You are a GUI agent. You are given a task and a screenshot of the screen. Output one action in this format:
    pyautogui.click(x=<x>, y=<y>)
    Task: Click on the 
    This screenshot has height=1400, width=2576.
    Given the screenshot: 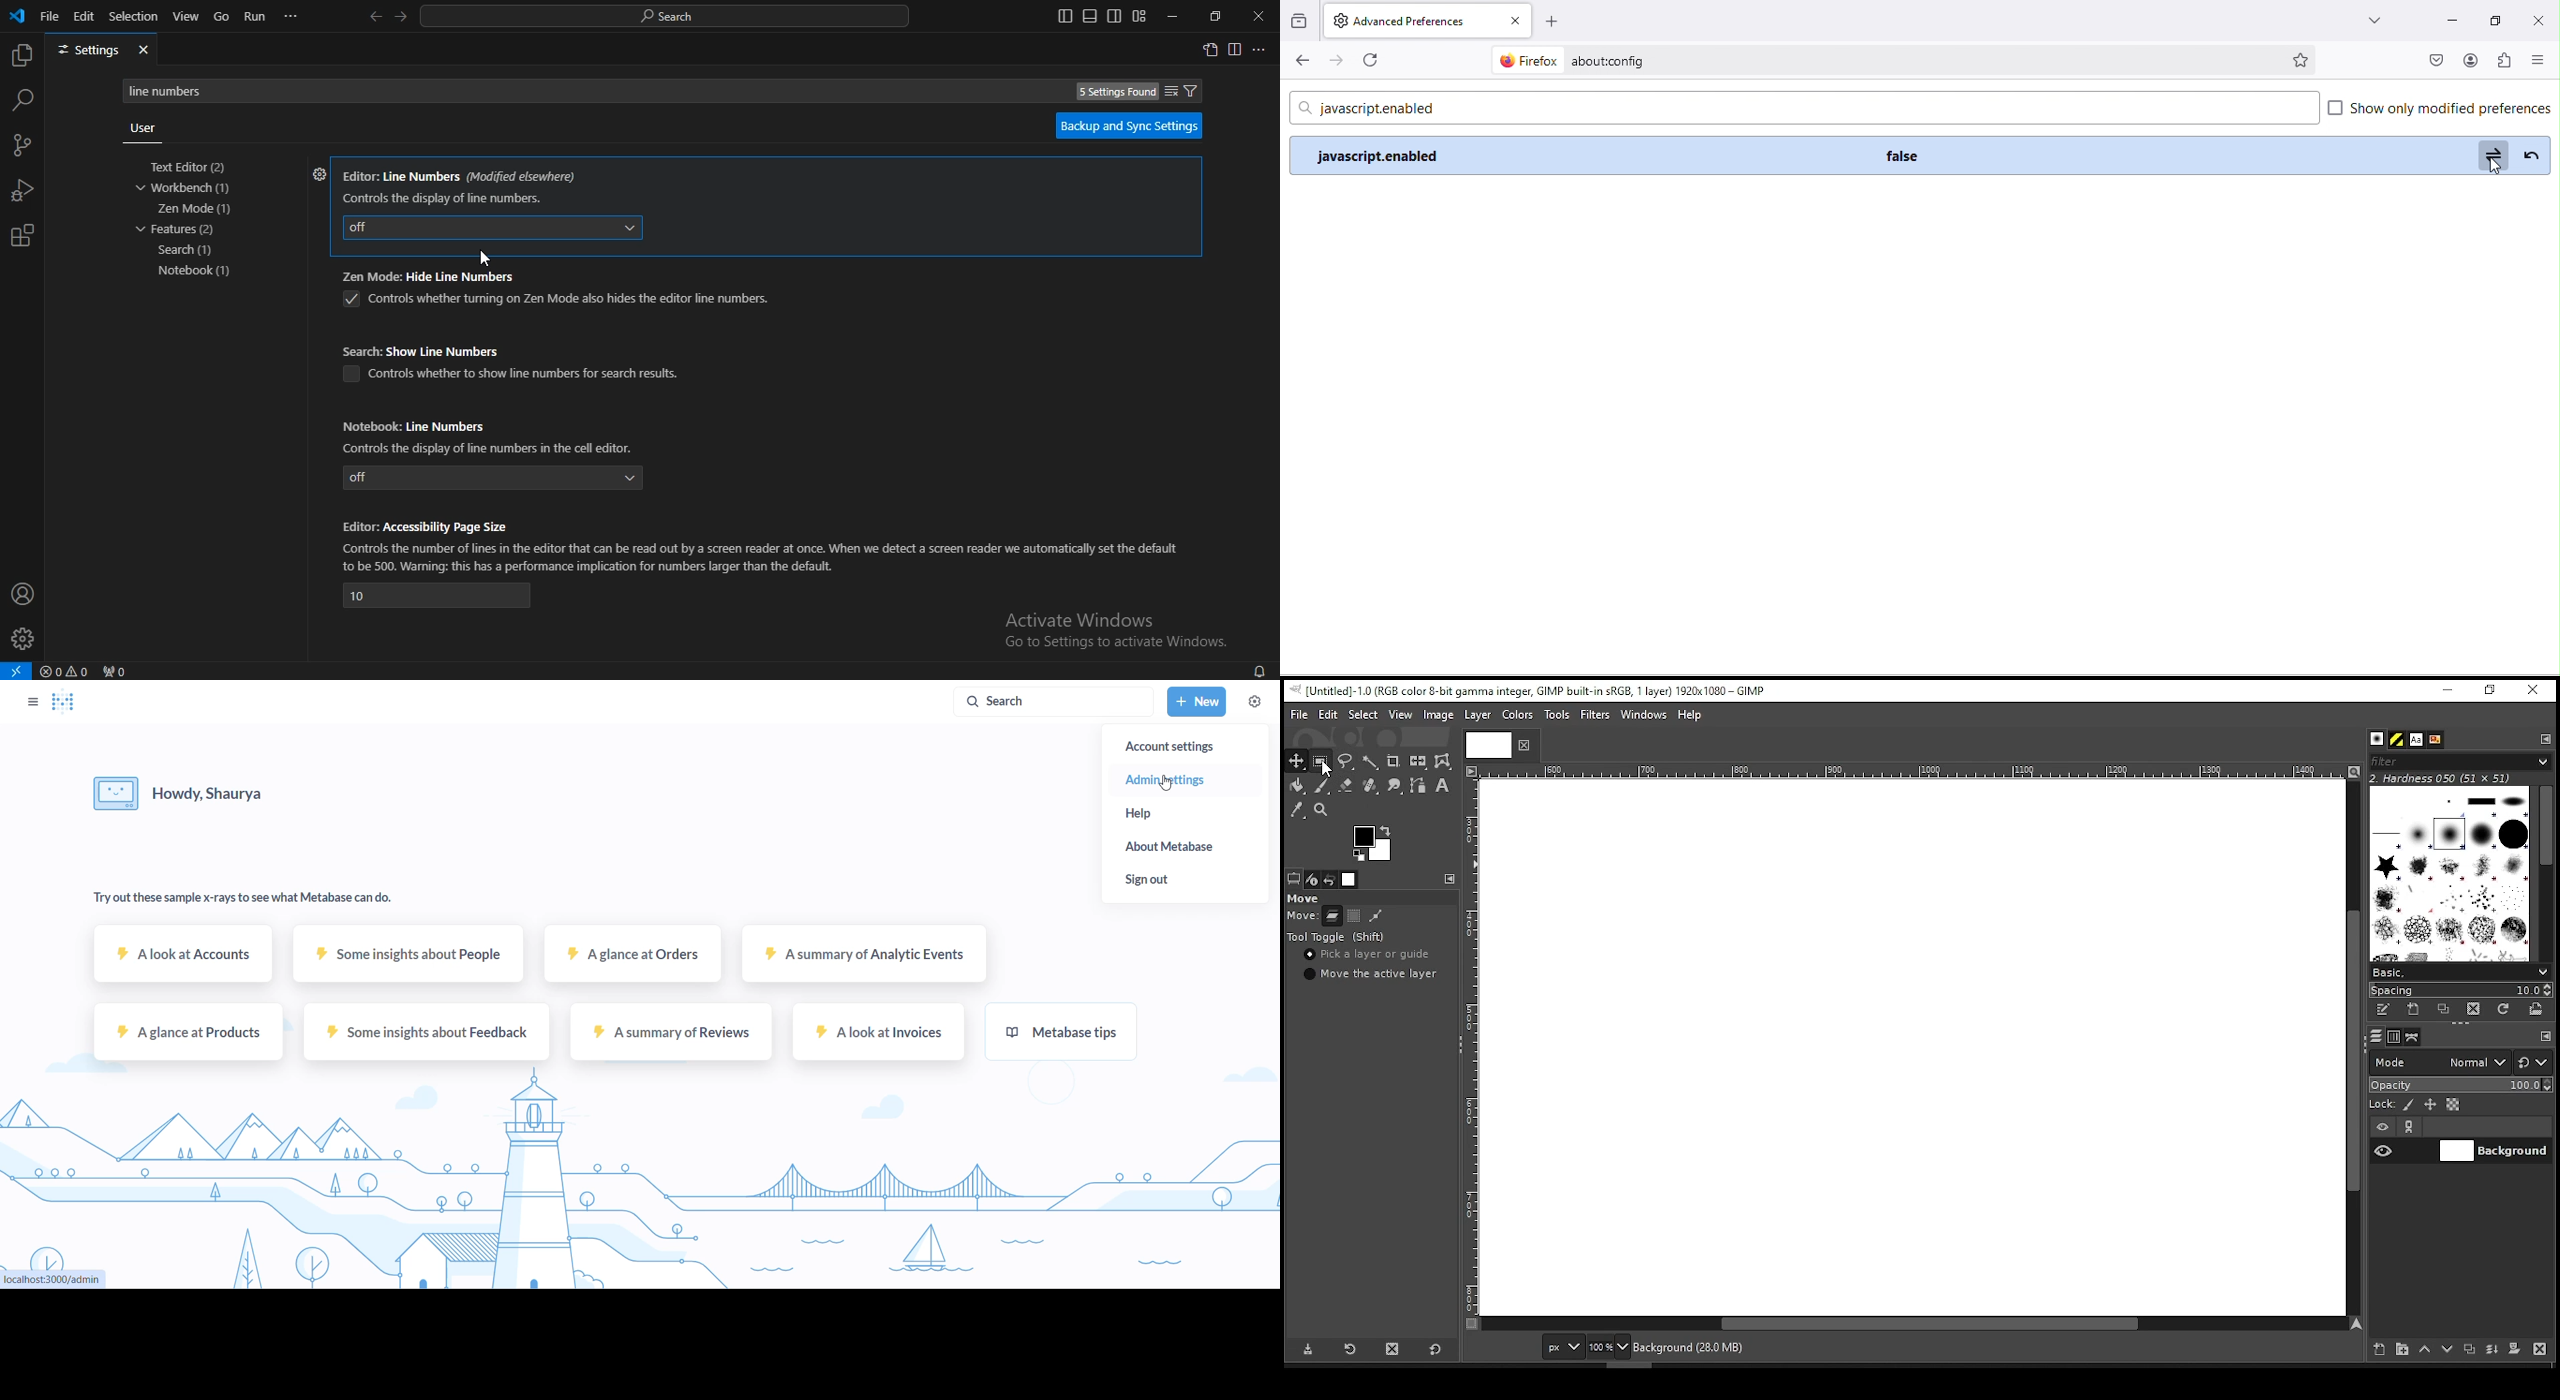 What is the action you would take?
    pyautogui.click(x=1473, y=1047)
    